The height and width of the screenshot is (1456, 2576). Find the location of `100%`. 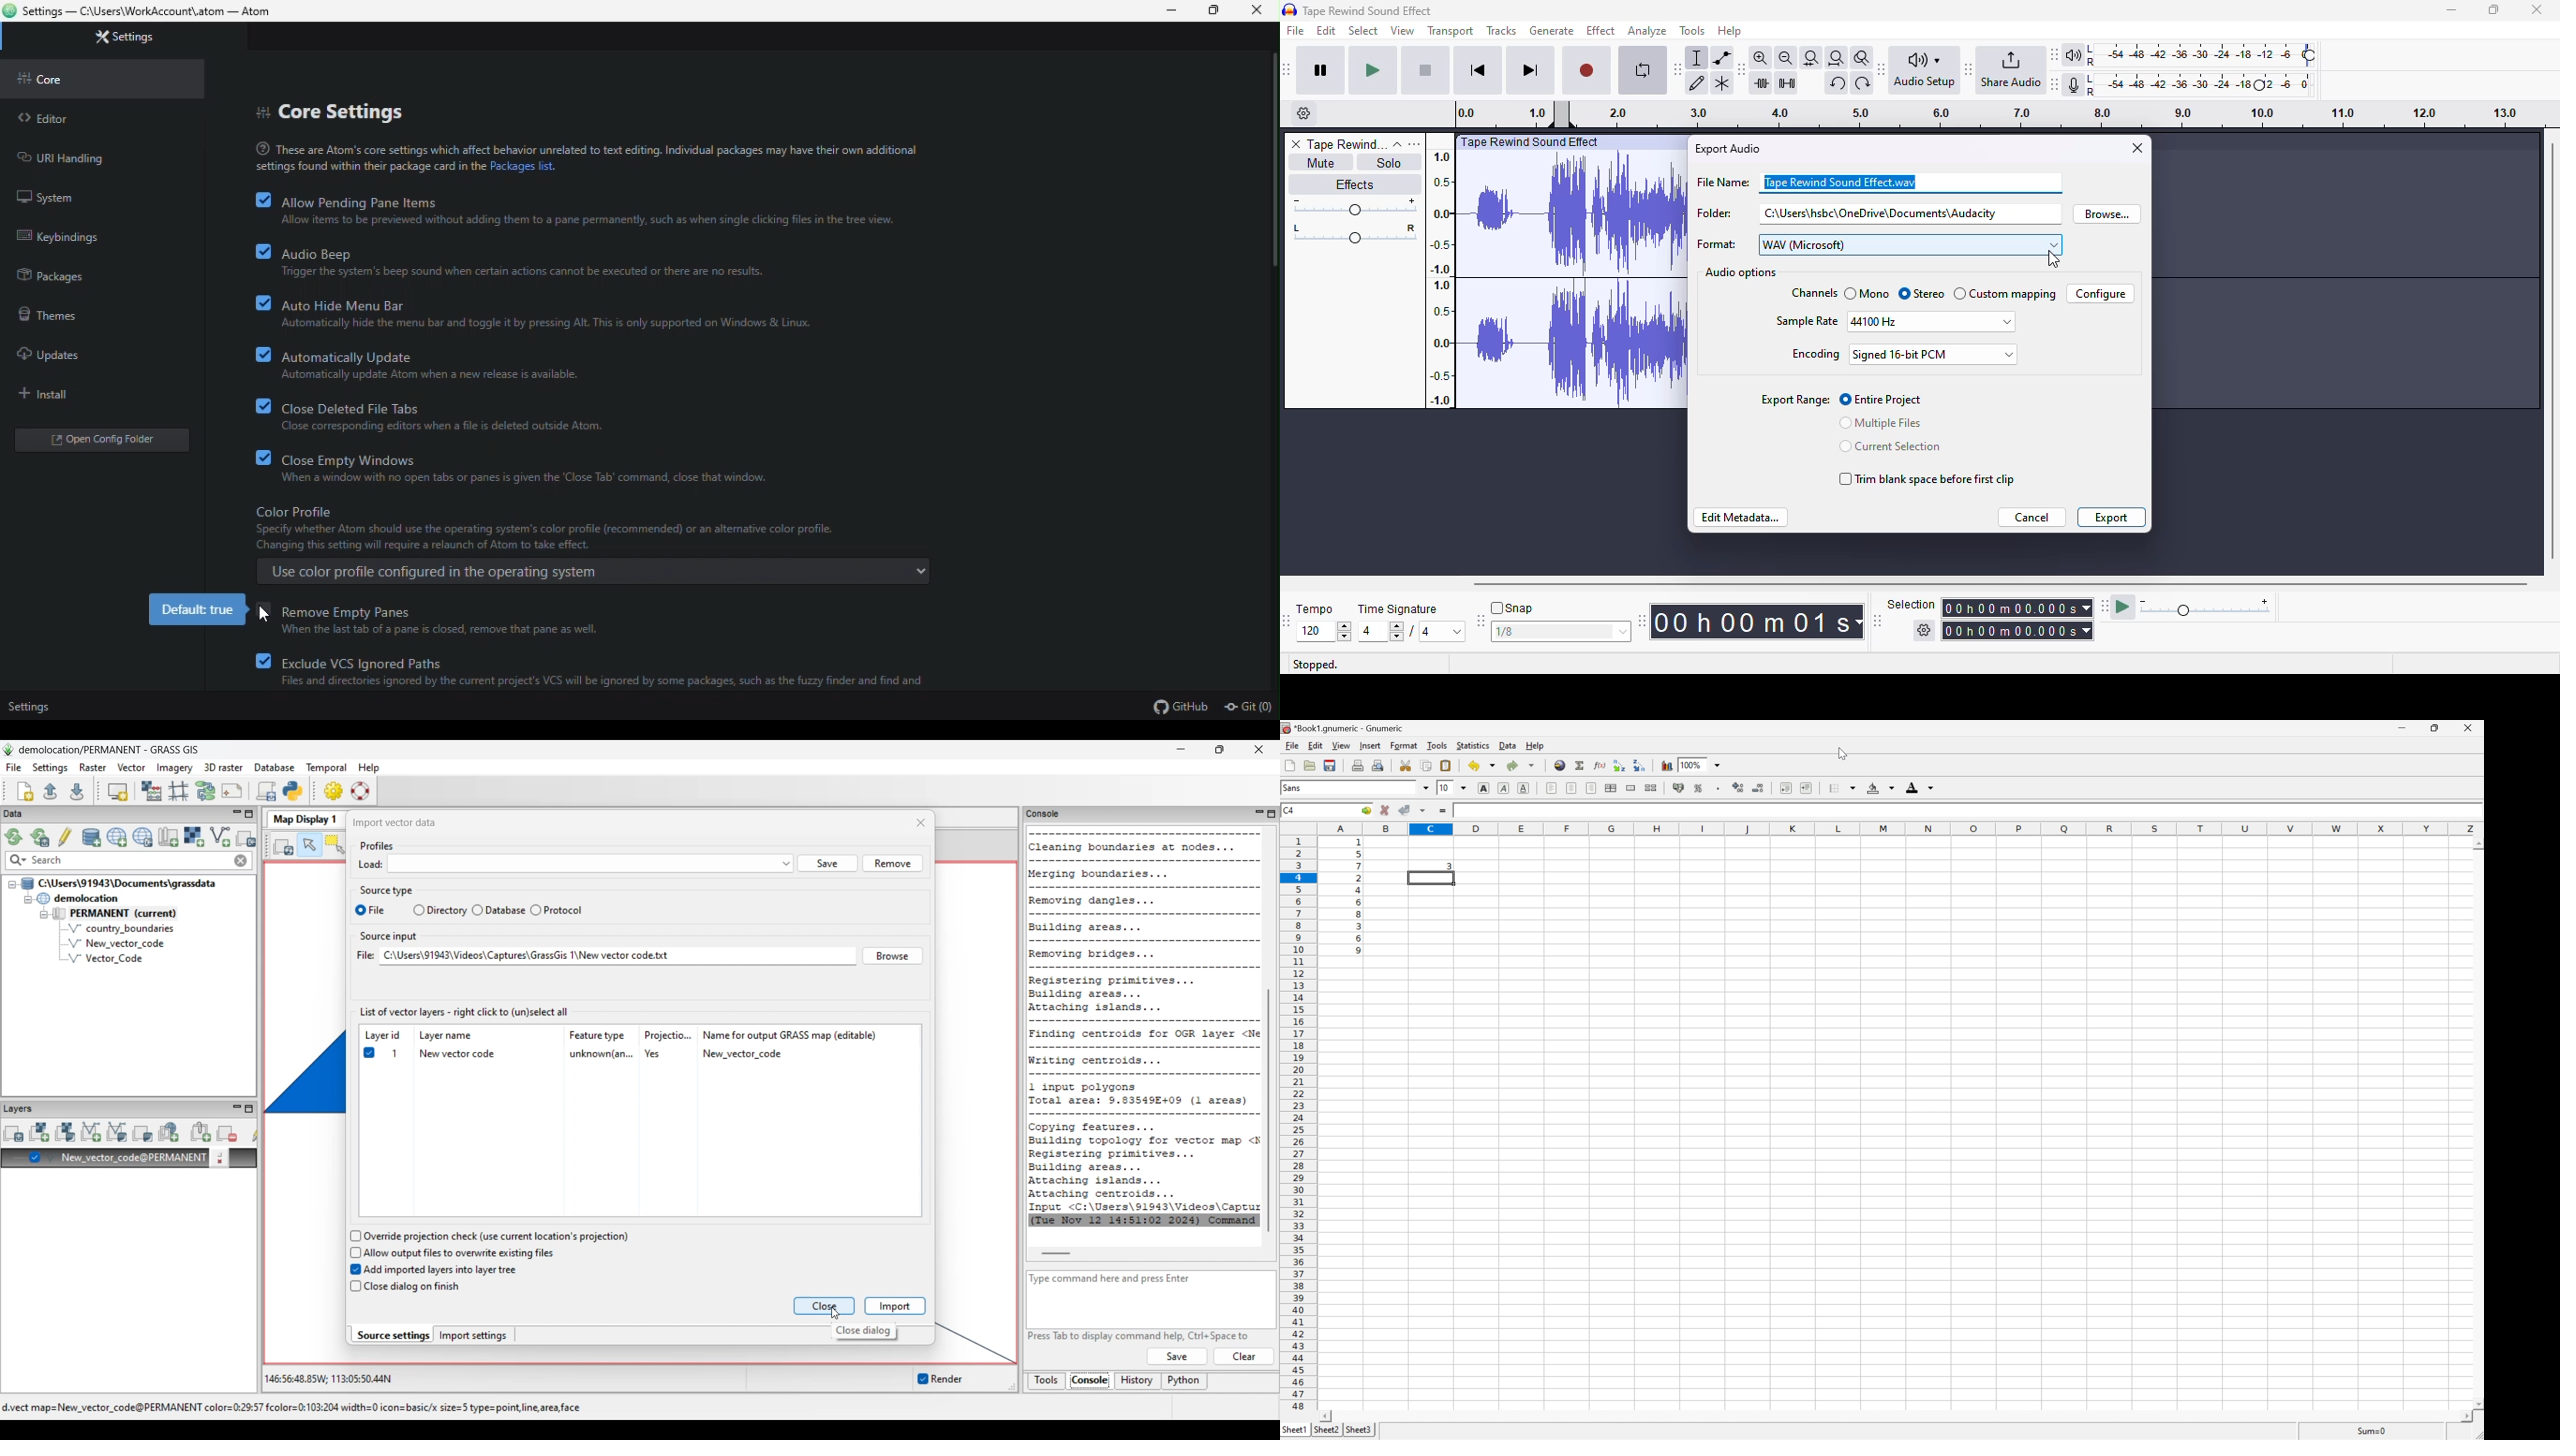

100% is located at coordinates (1689, 765).